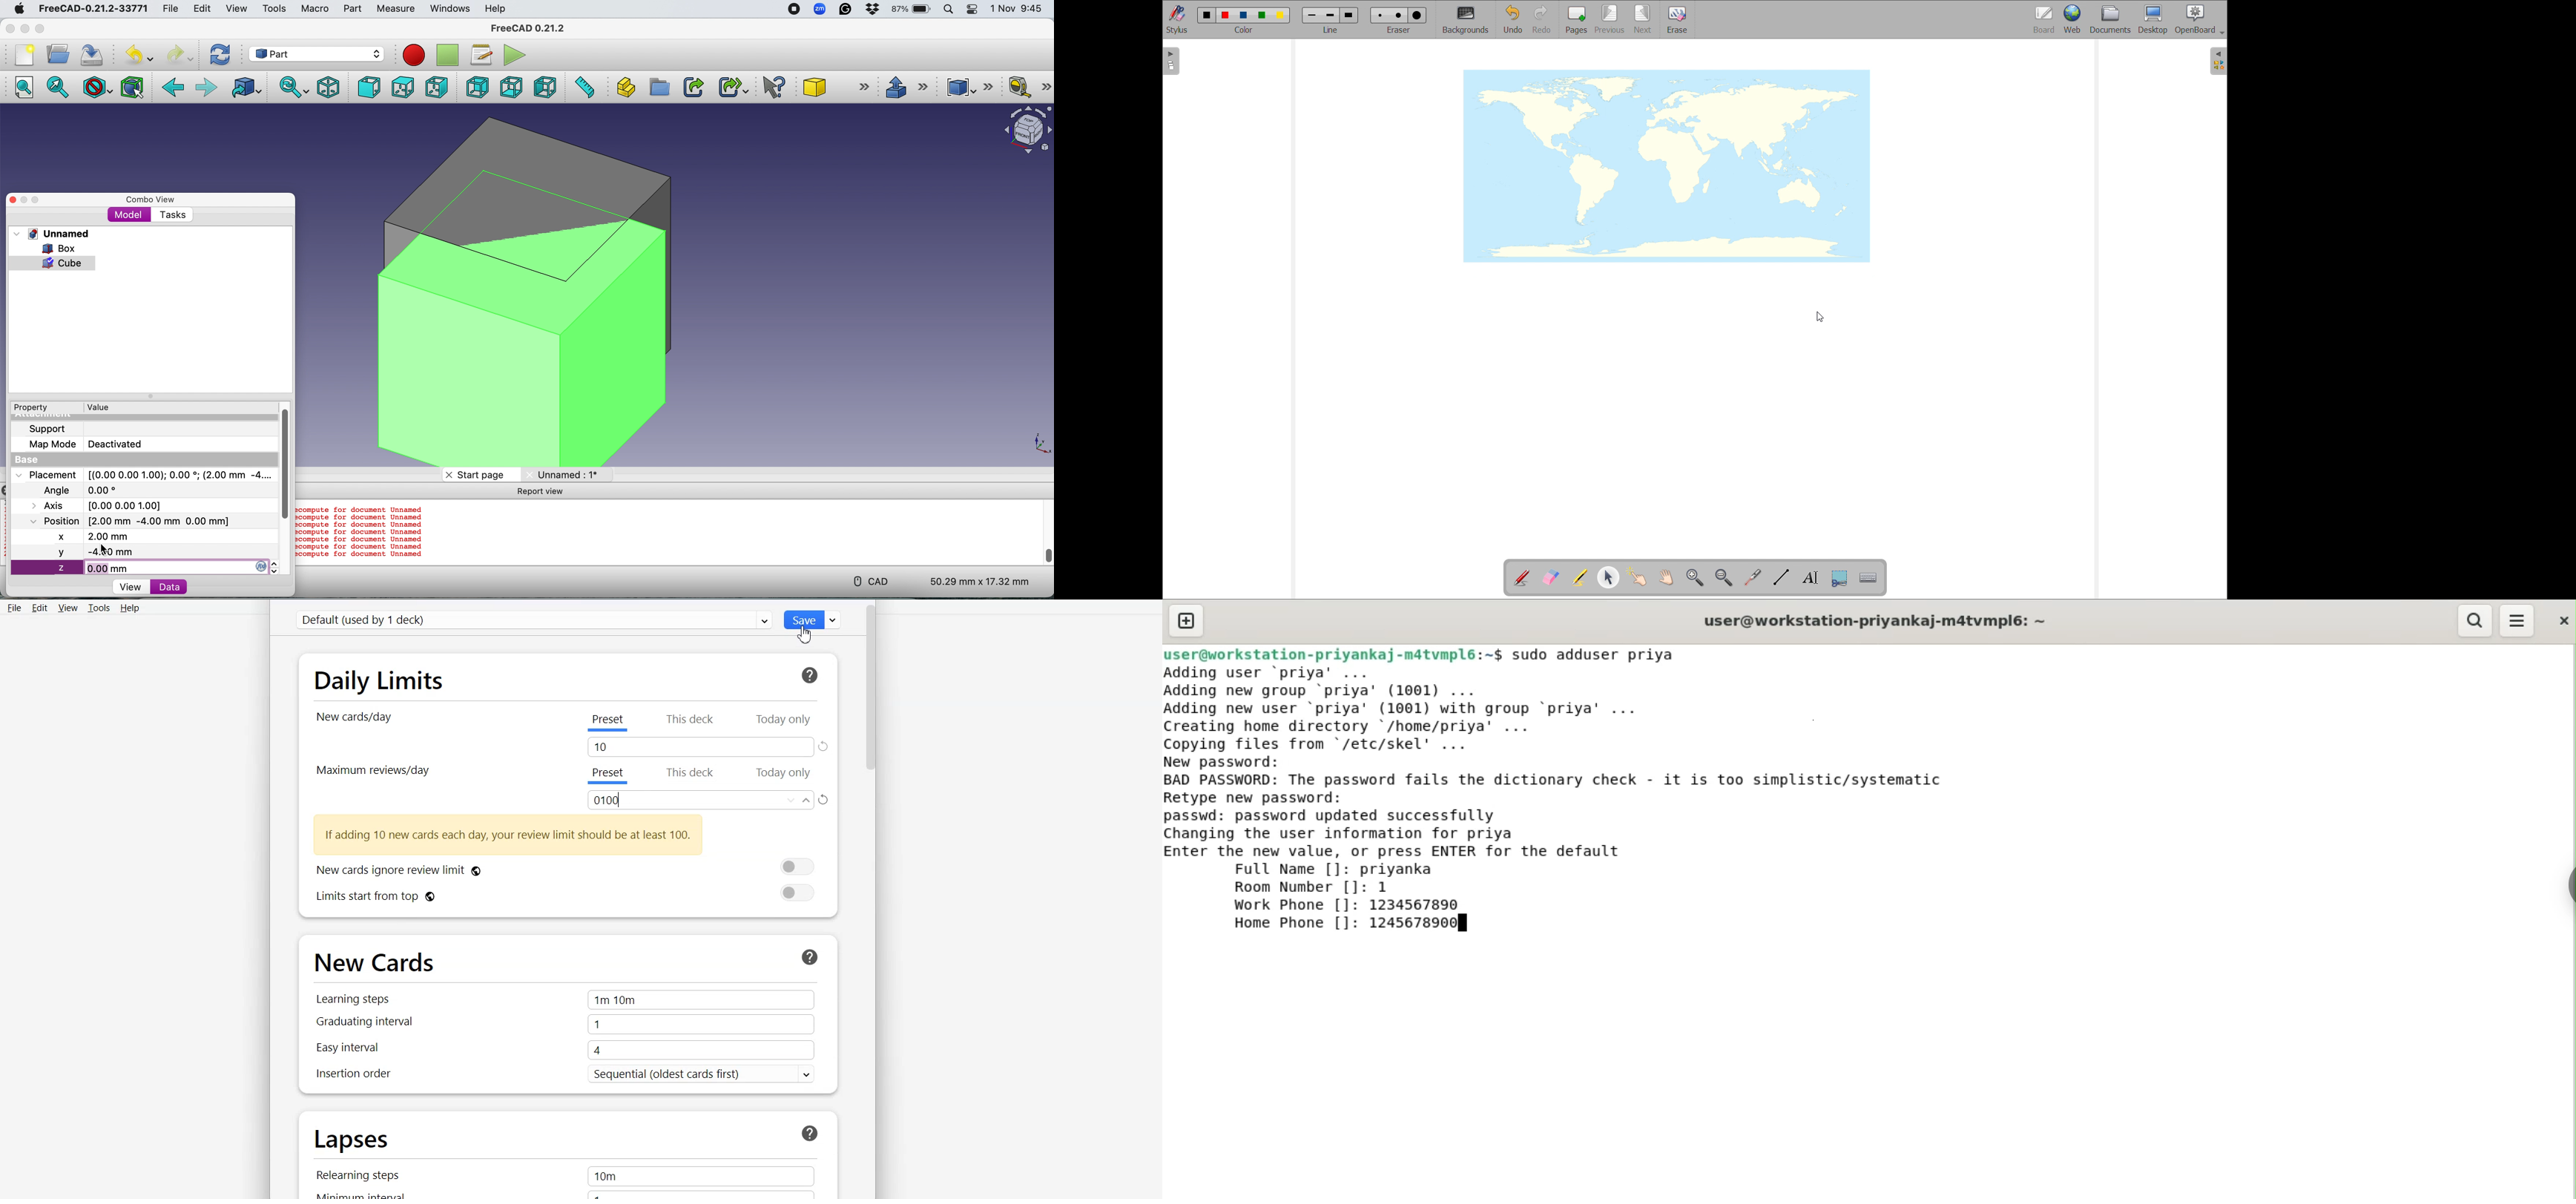  Describe the element at coordinates (328, 86) in the screenshot. I see `Isometric` at that location.